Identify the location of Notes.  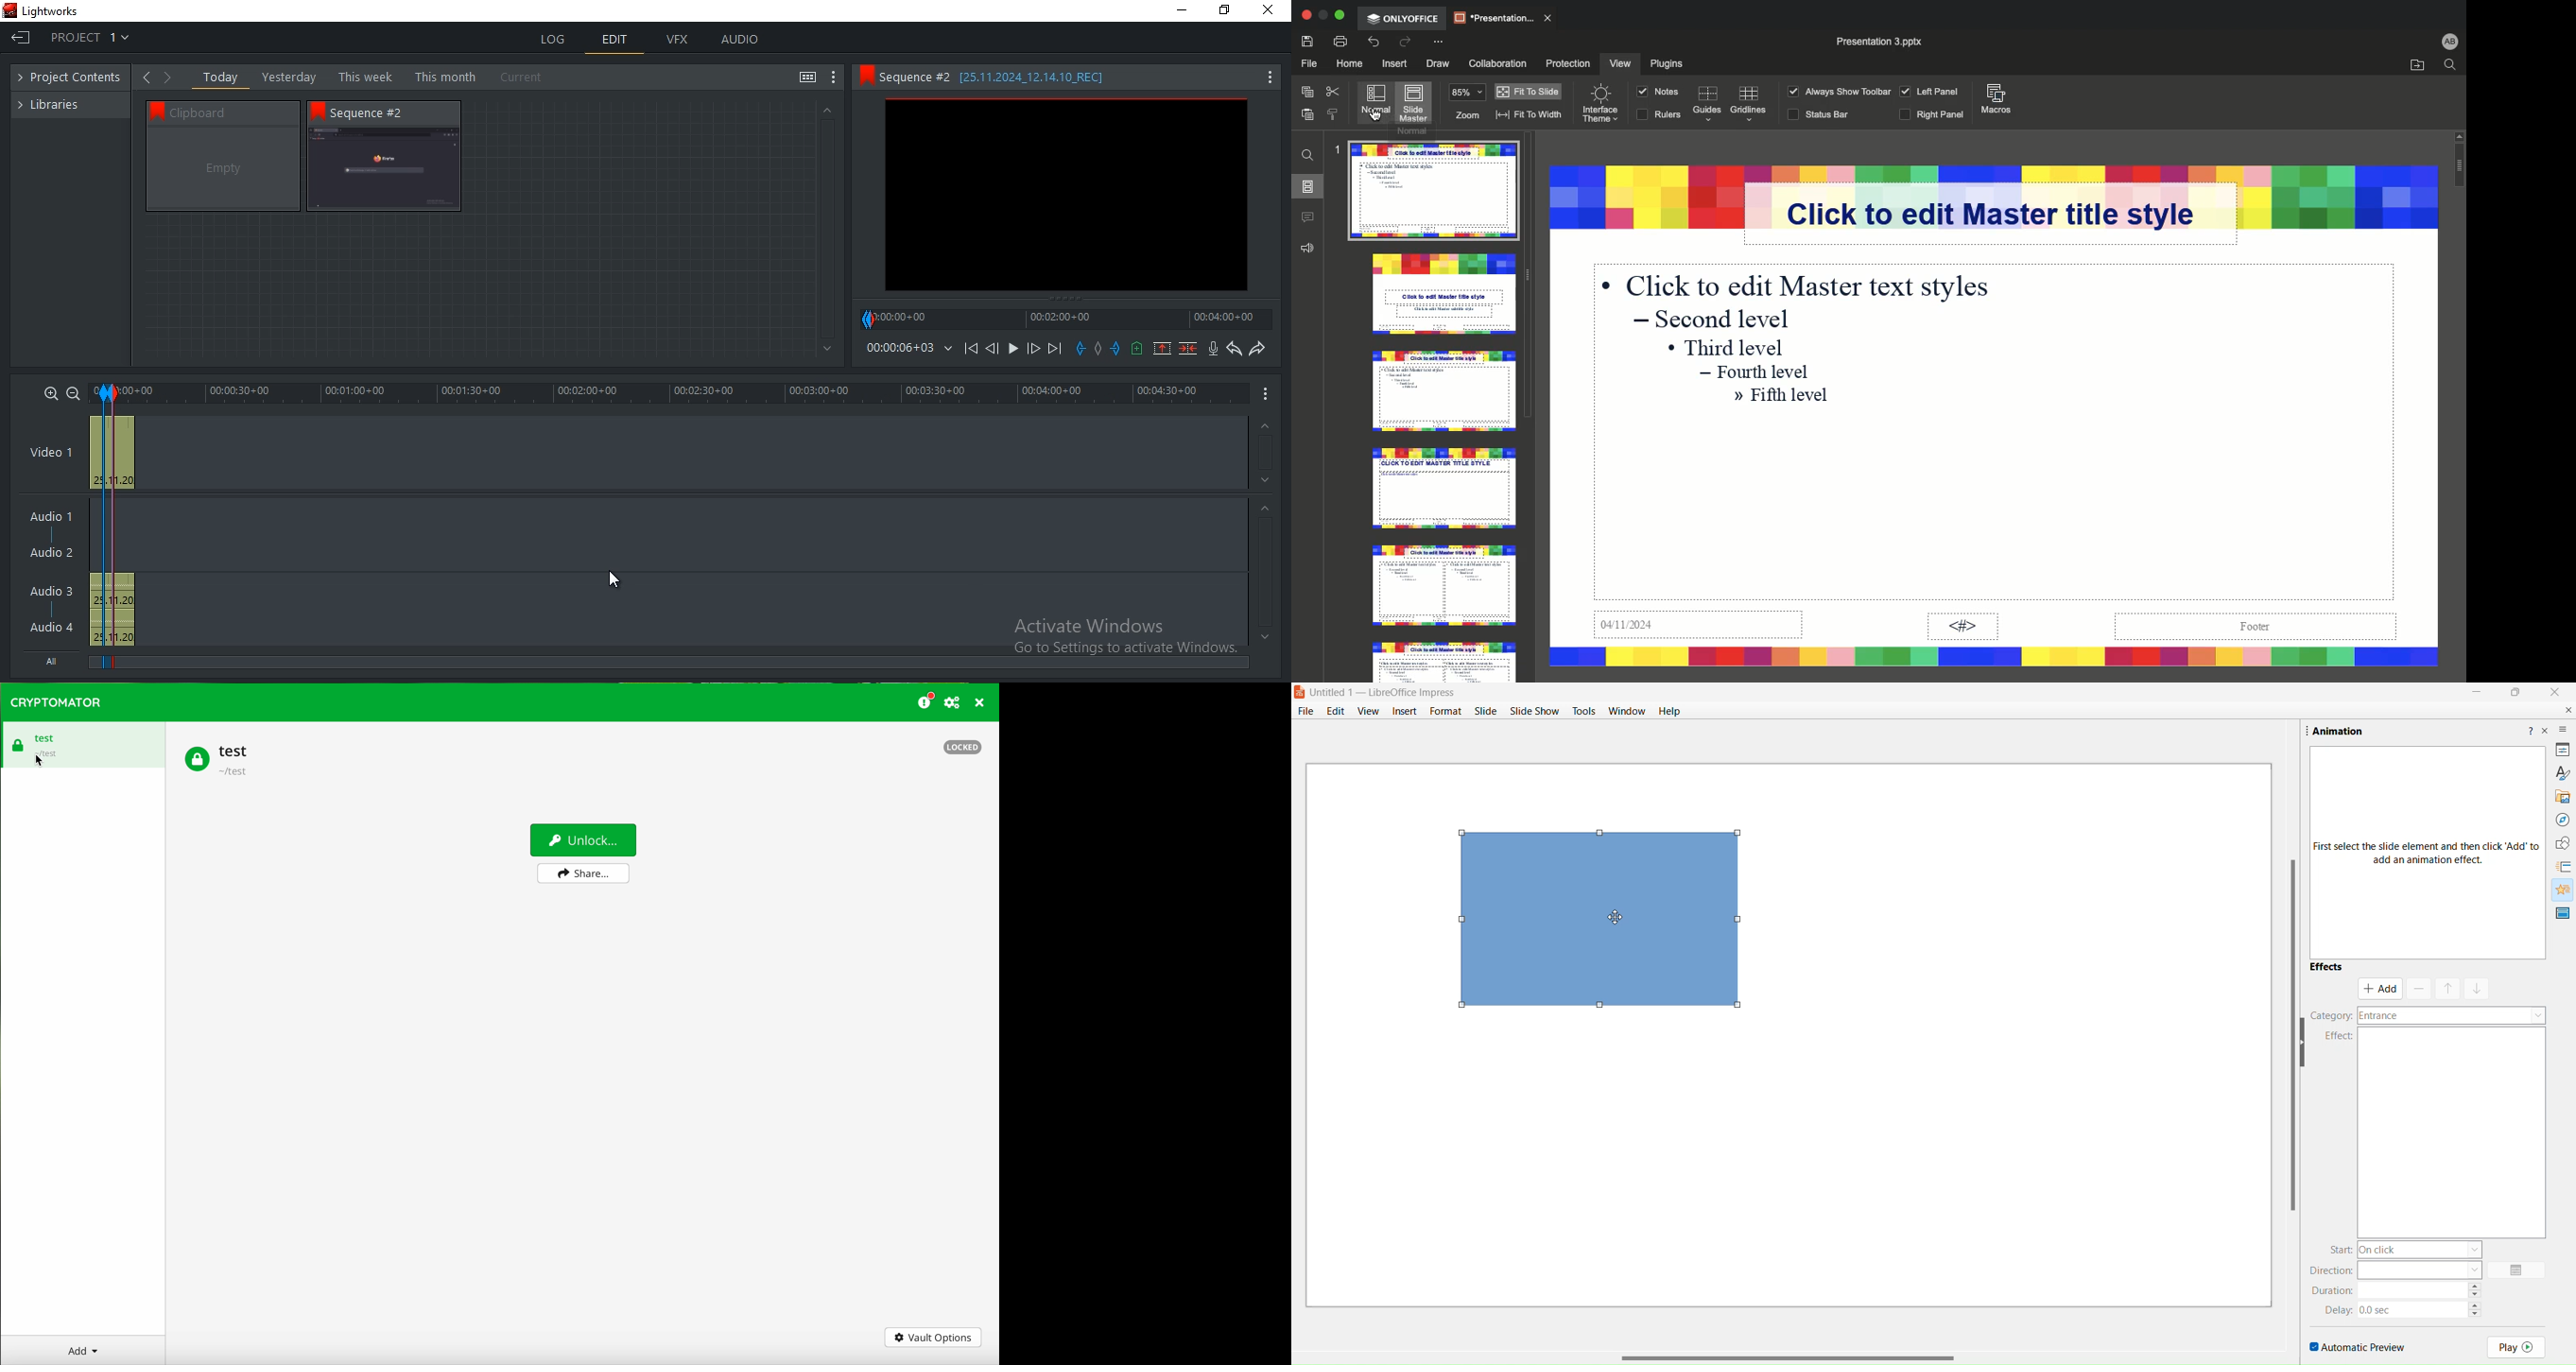
(1658, 91).